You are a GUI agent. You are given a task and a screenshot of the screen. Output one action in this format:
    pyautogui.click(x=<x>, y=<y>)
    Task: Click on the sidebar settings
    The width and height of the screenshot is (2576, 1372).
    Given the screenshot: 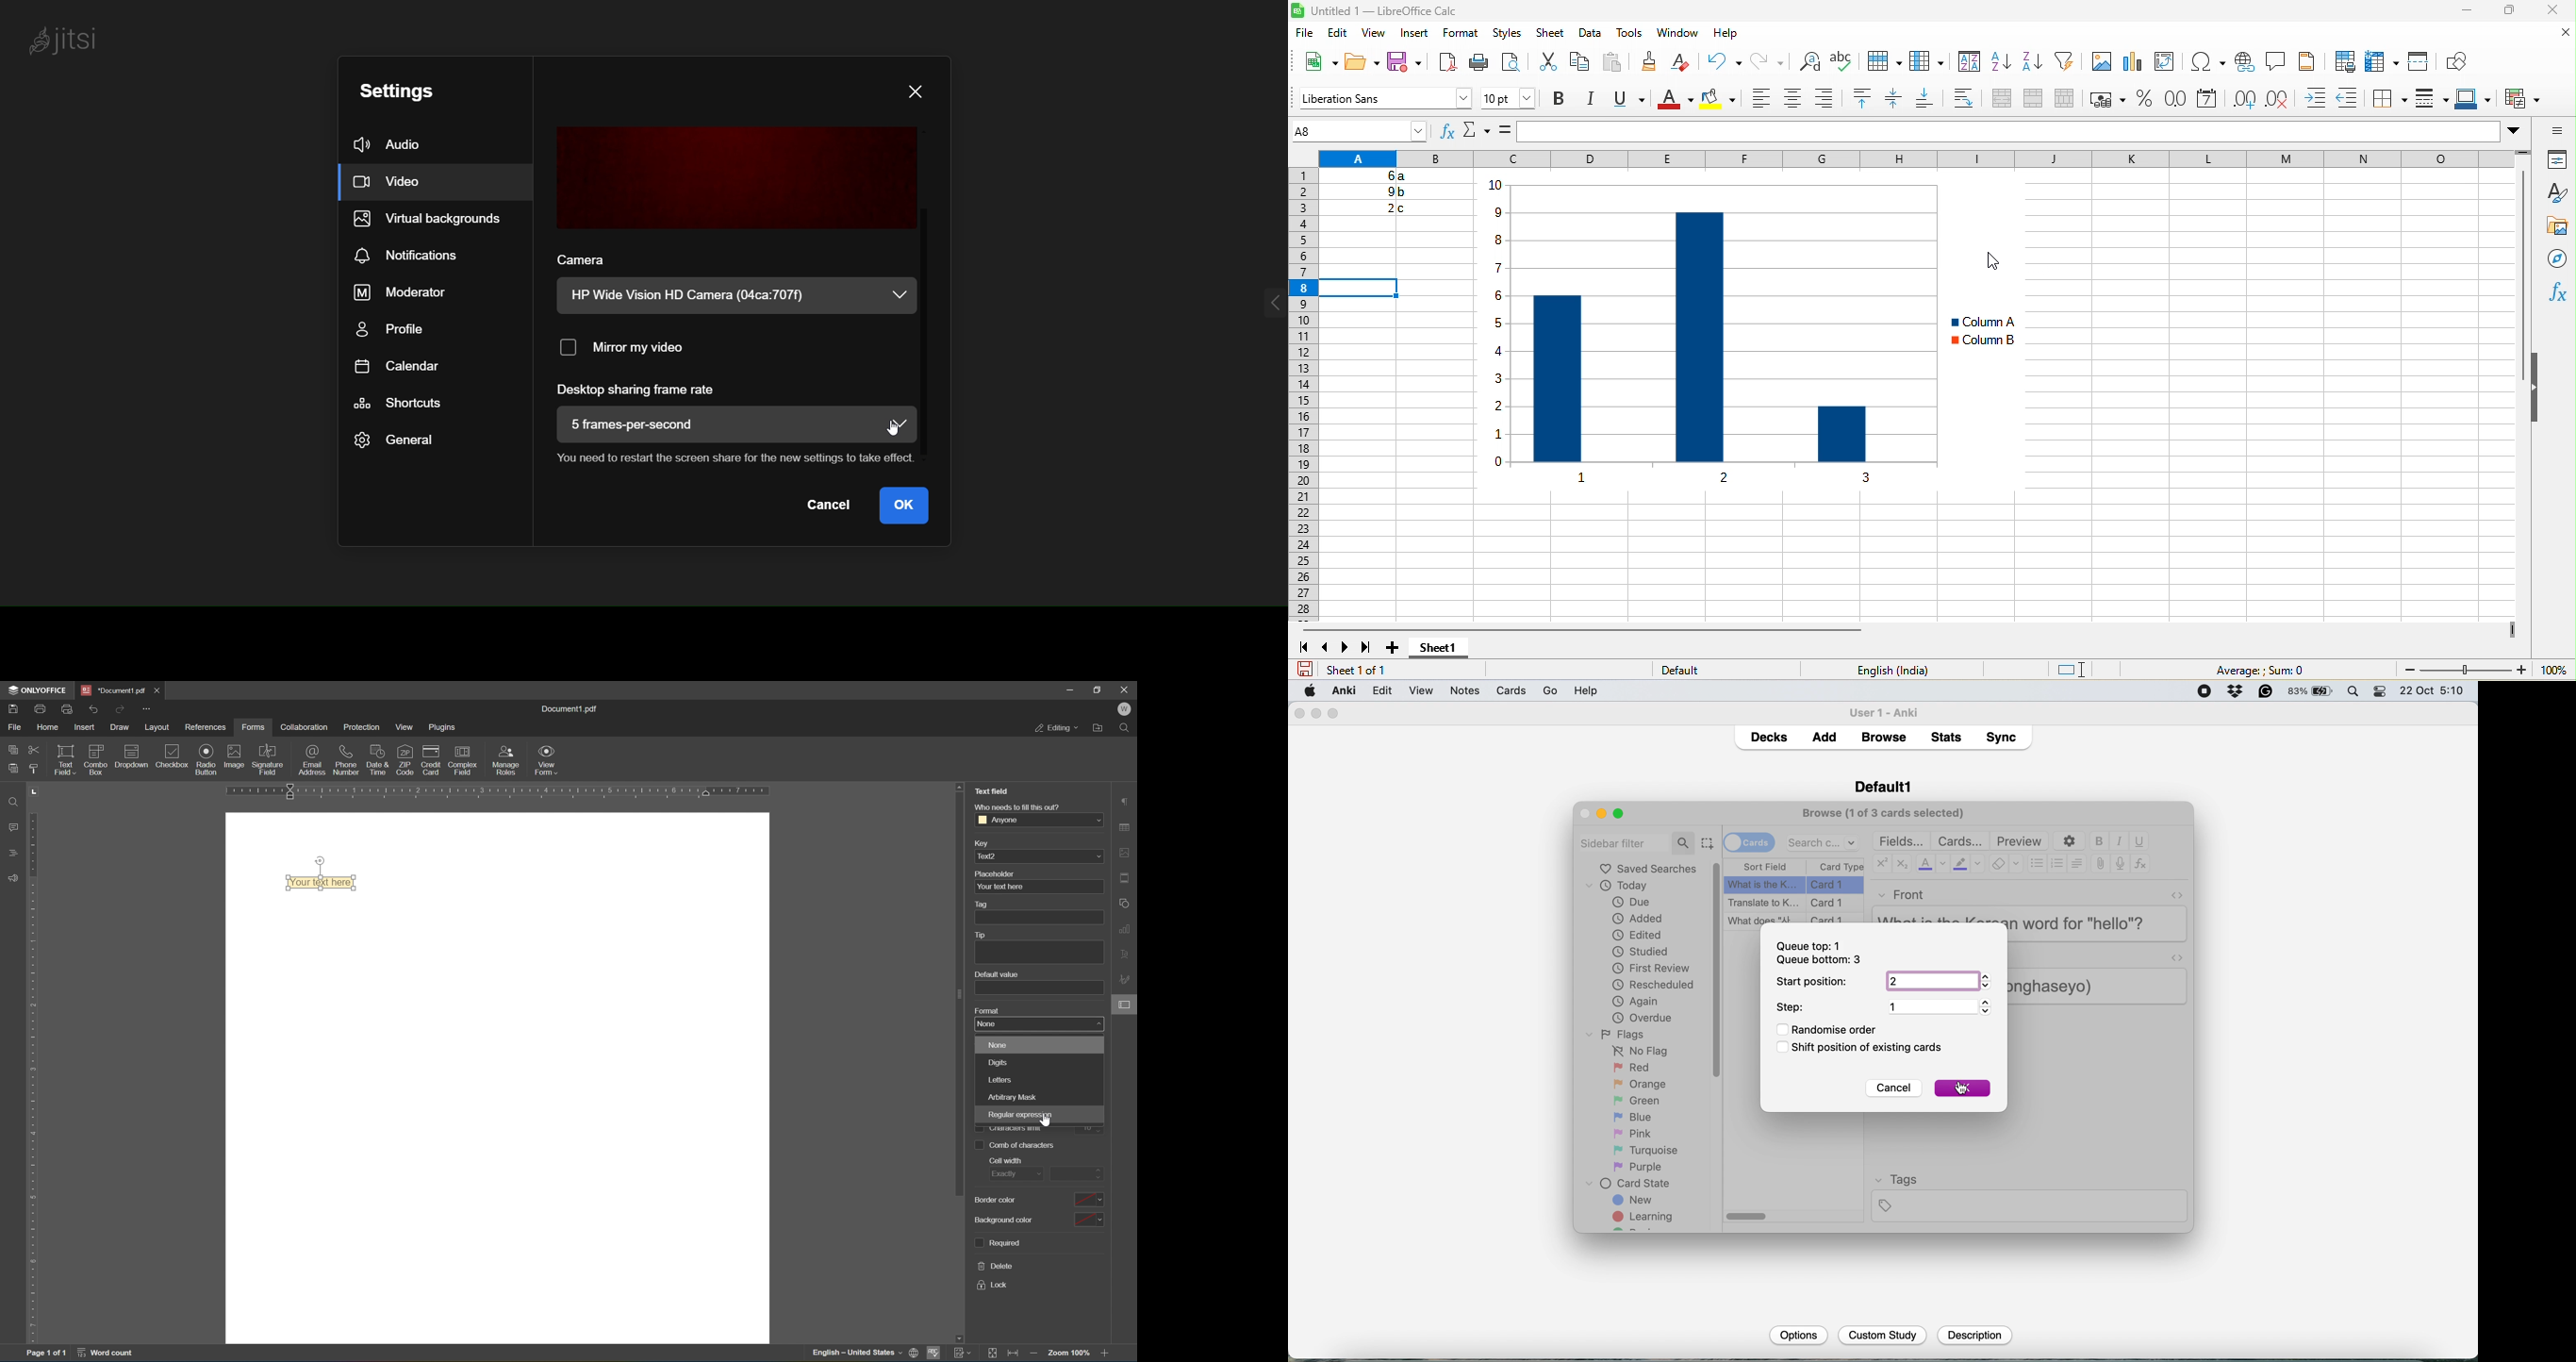 What is the action you would take?
    pyautogui.click(x=2551, y=130)
    